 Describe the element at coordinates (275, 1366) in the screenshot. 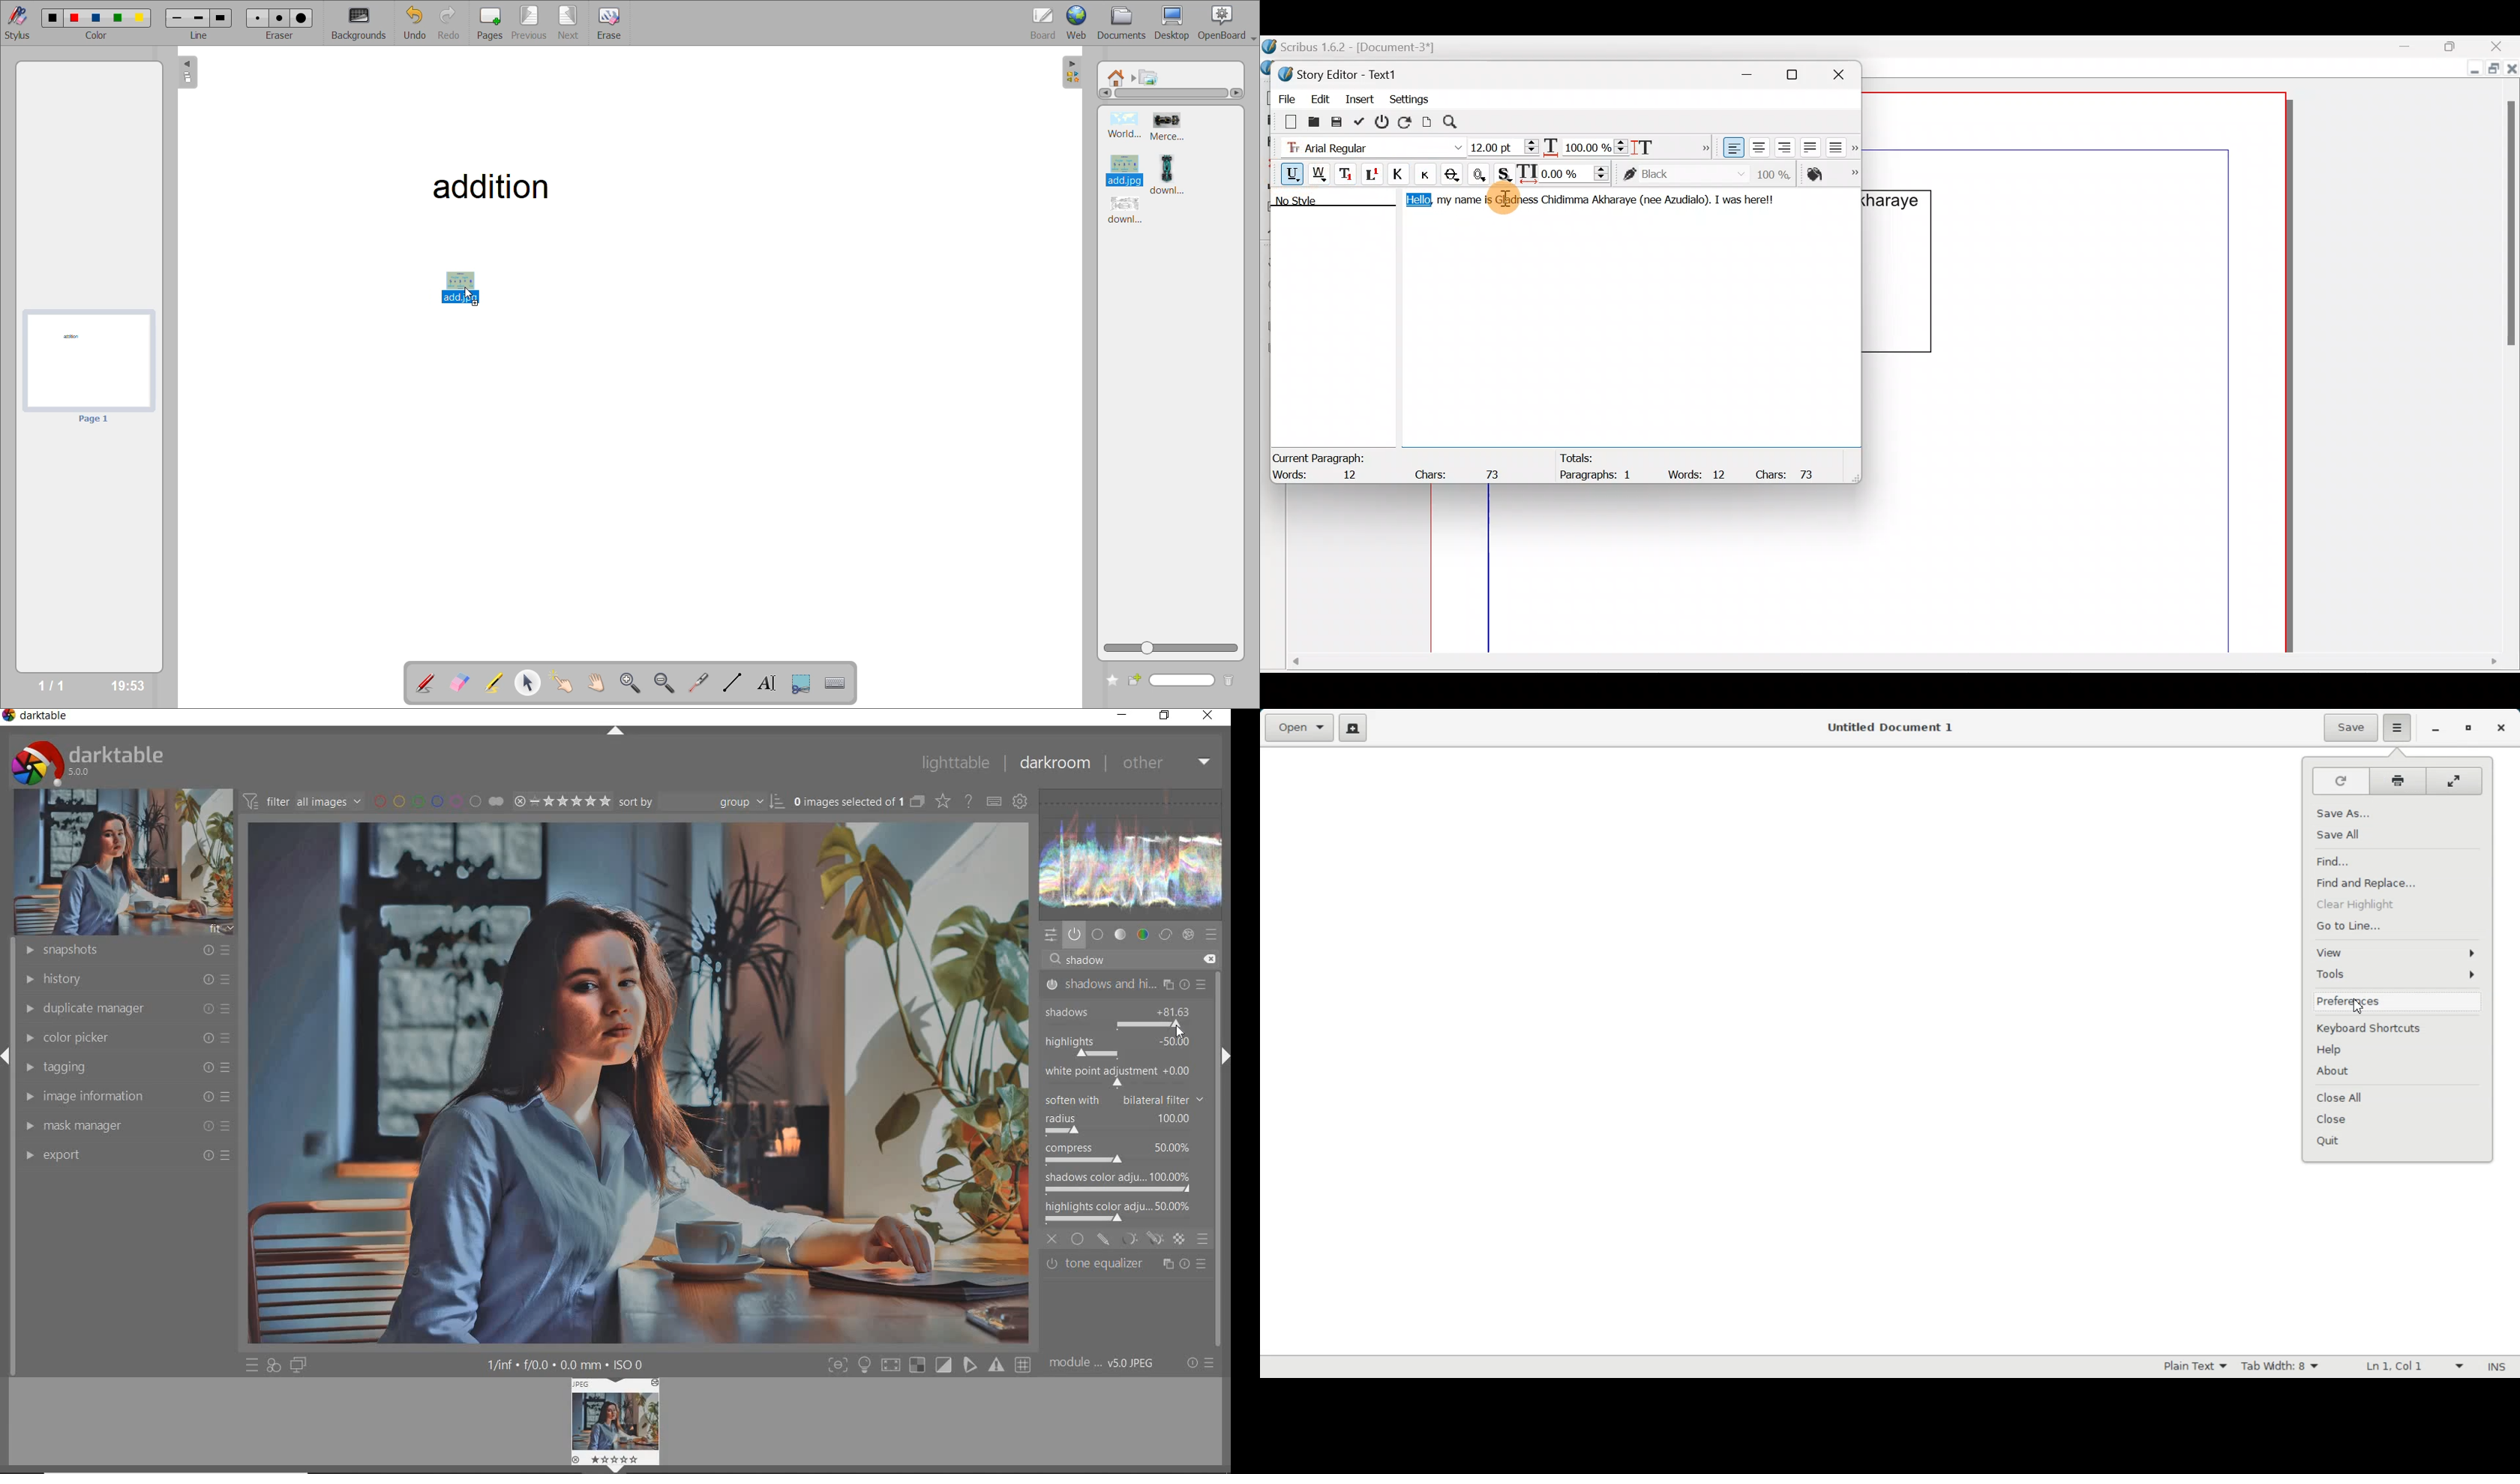

I see `quick access for applying any of your styles` at that location.